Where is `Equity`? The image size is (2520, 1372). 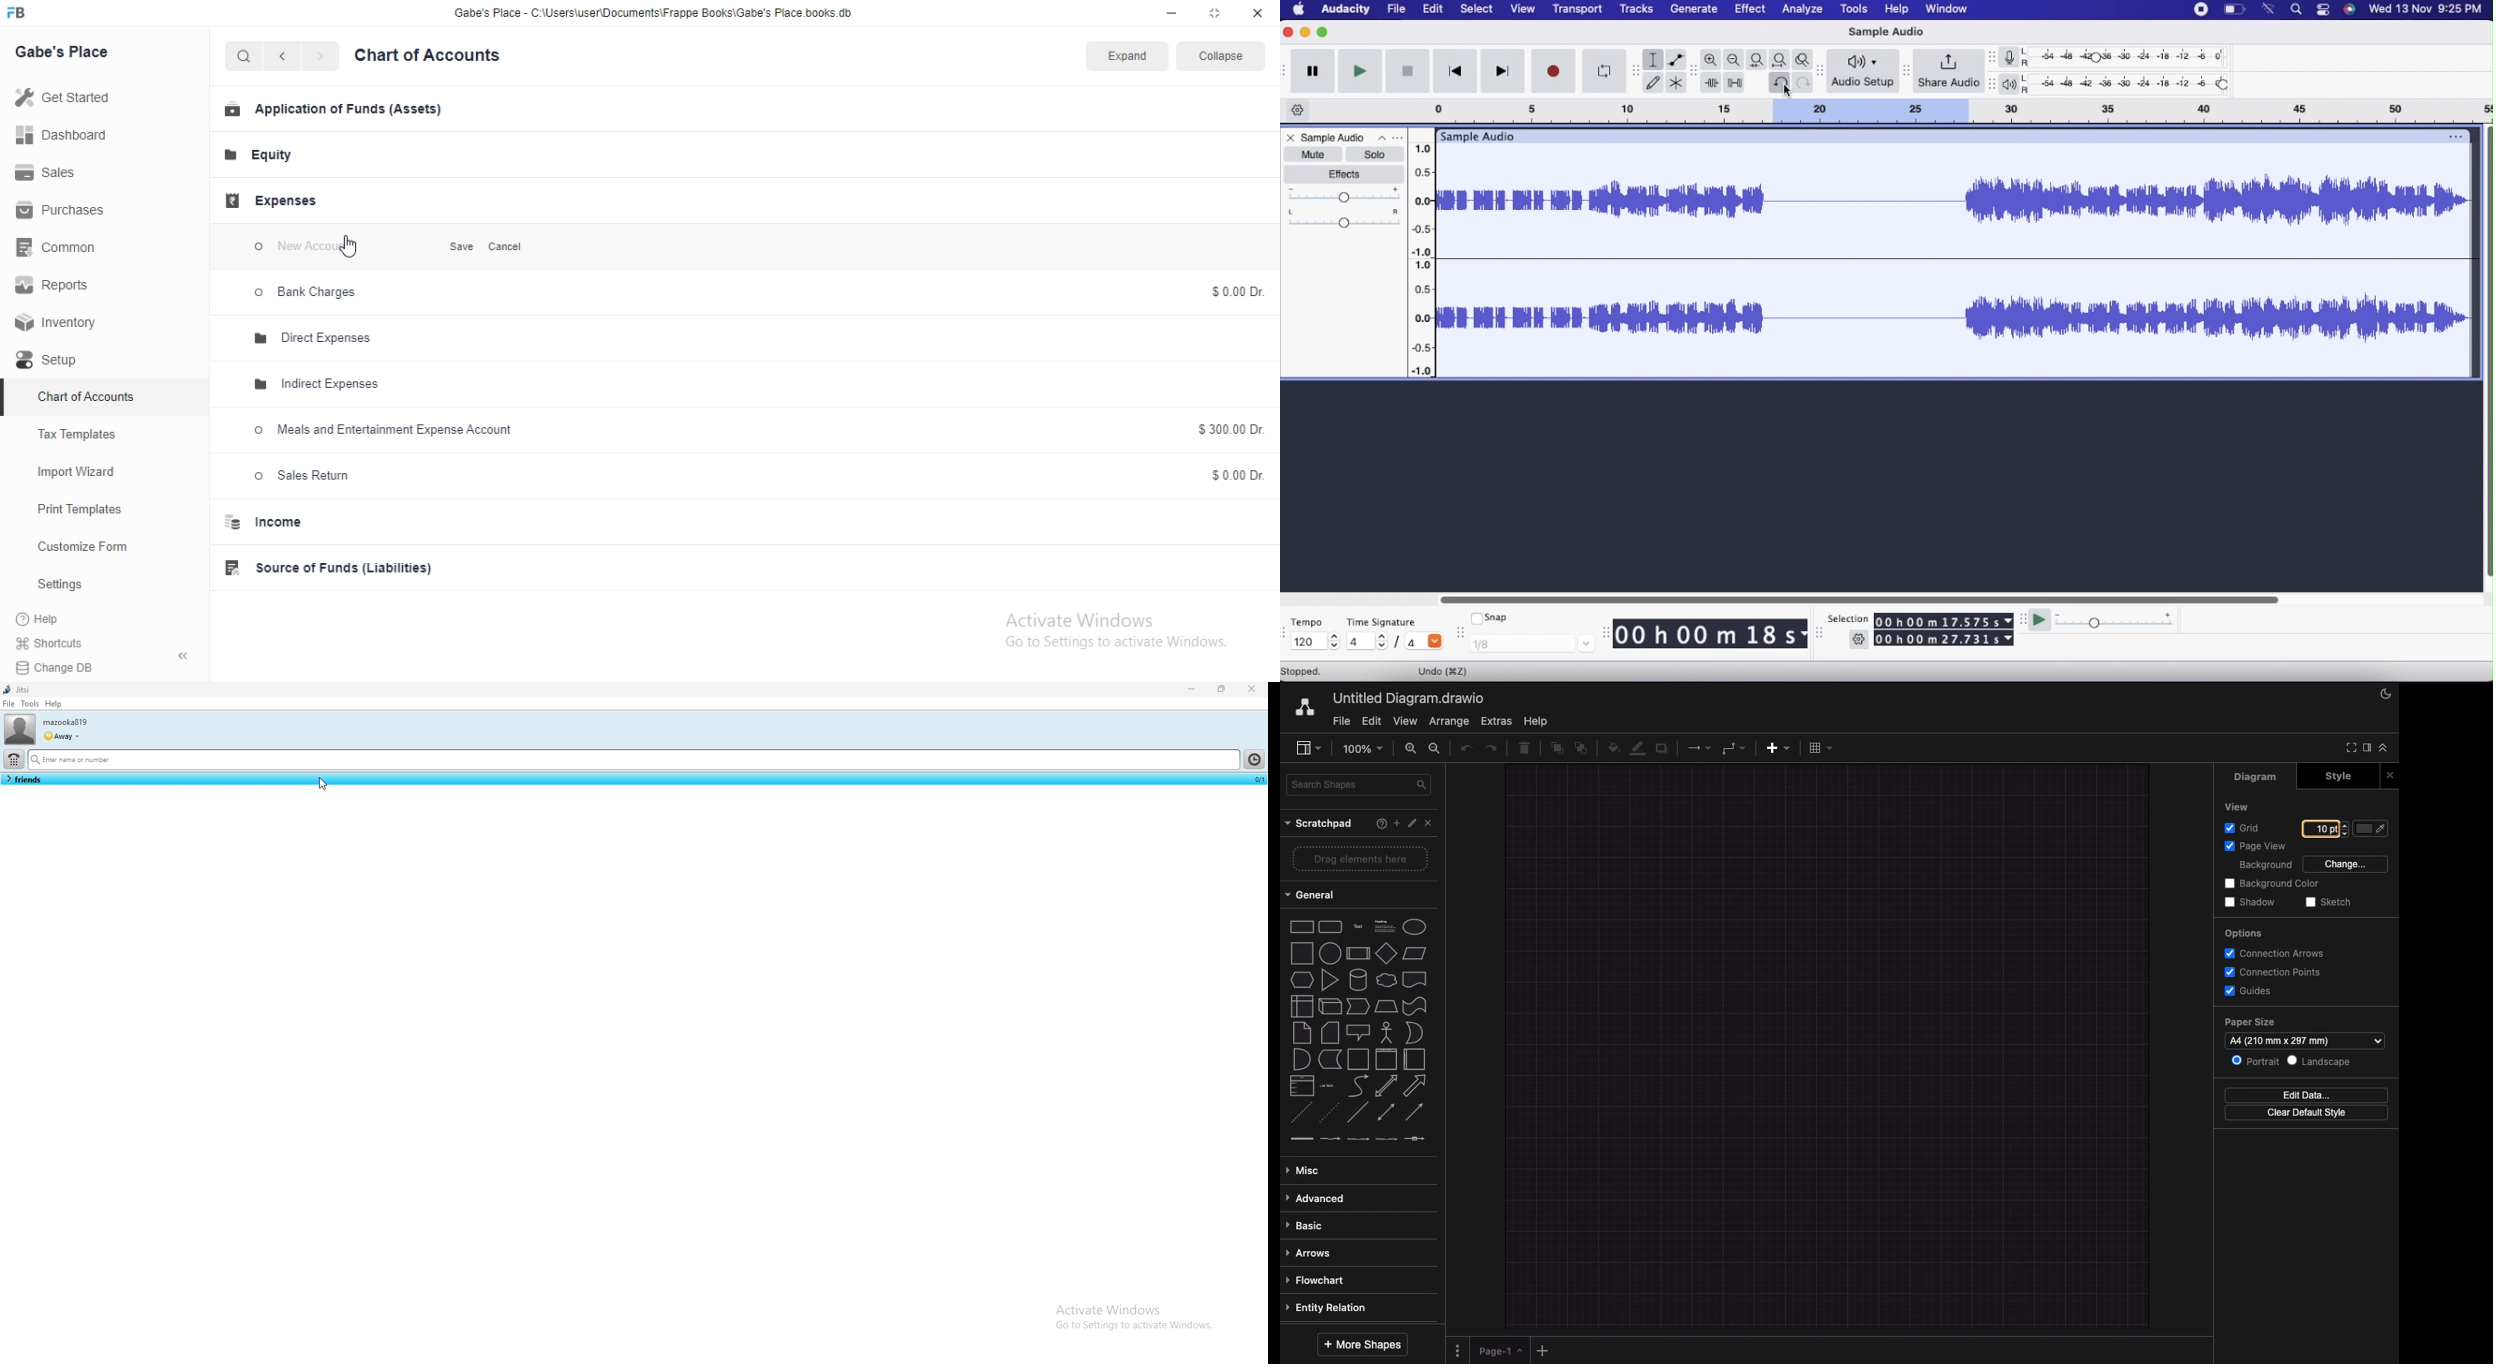
Equity is located at coordinates (269, 157).